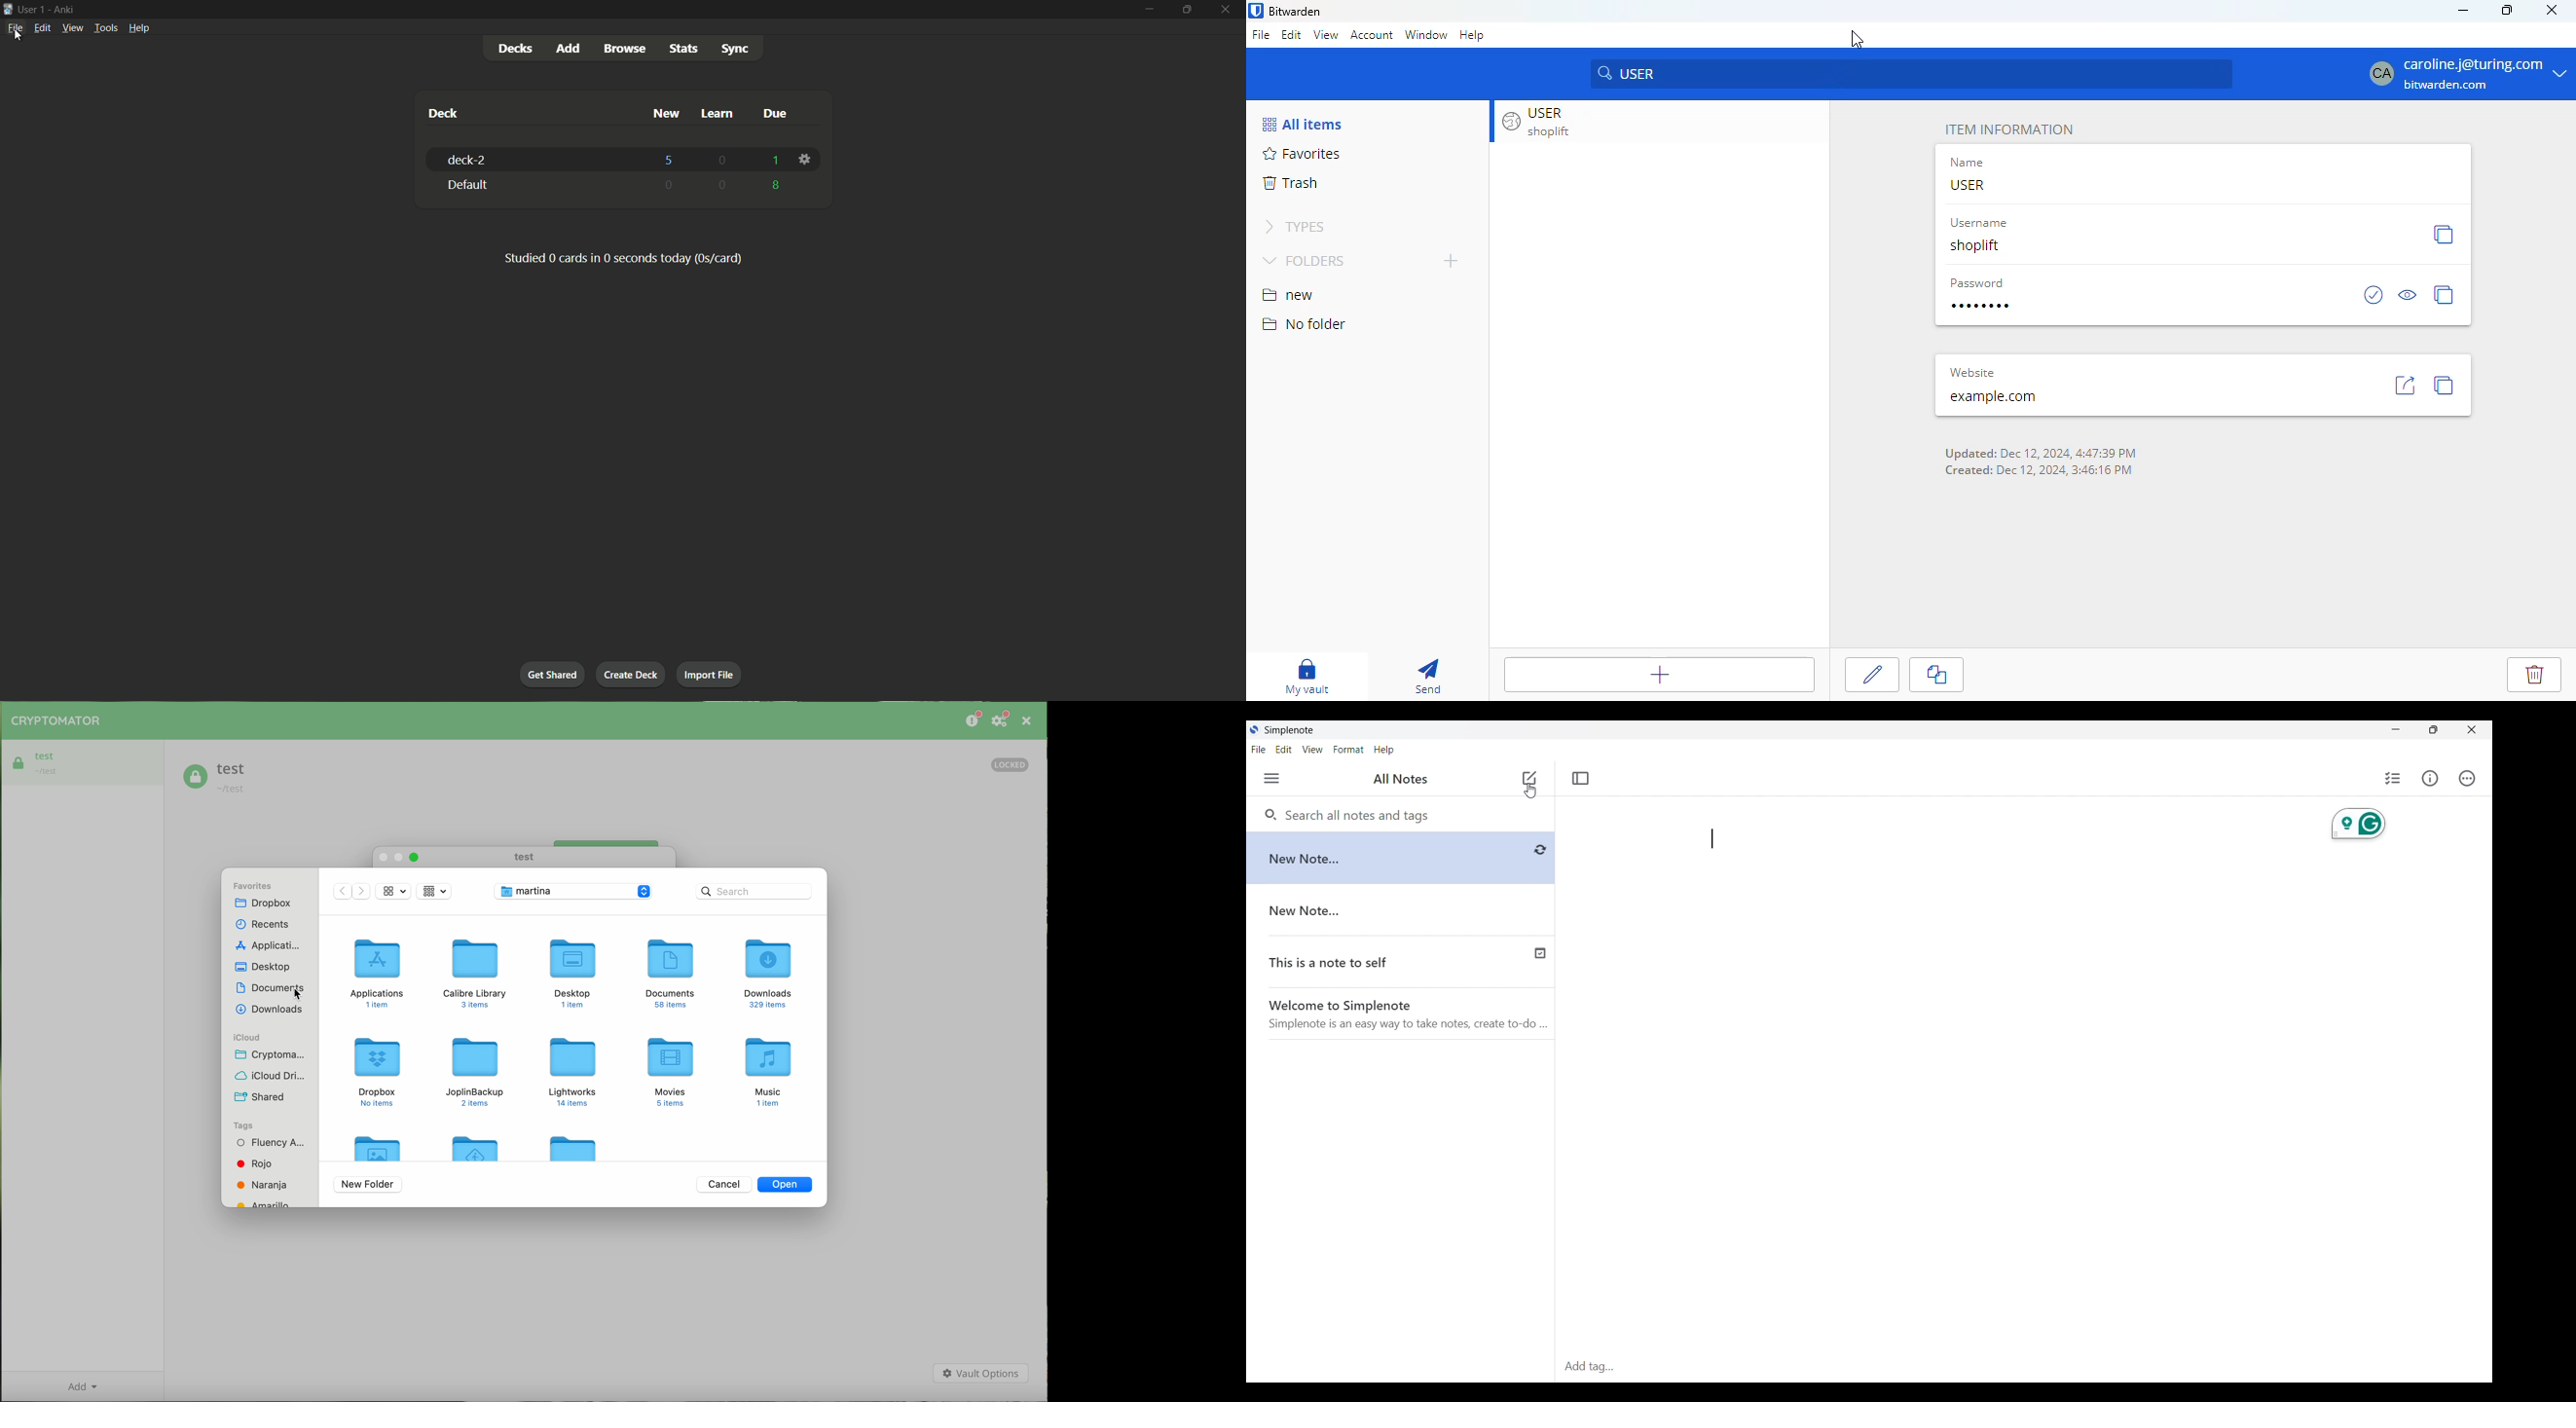 The height and width of the screenshot is (1428, 2576). Describe the element at coordinates (683, 48) in the screenshot. I see `Stats` at that location.